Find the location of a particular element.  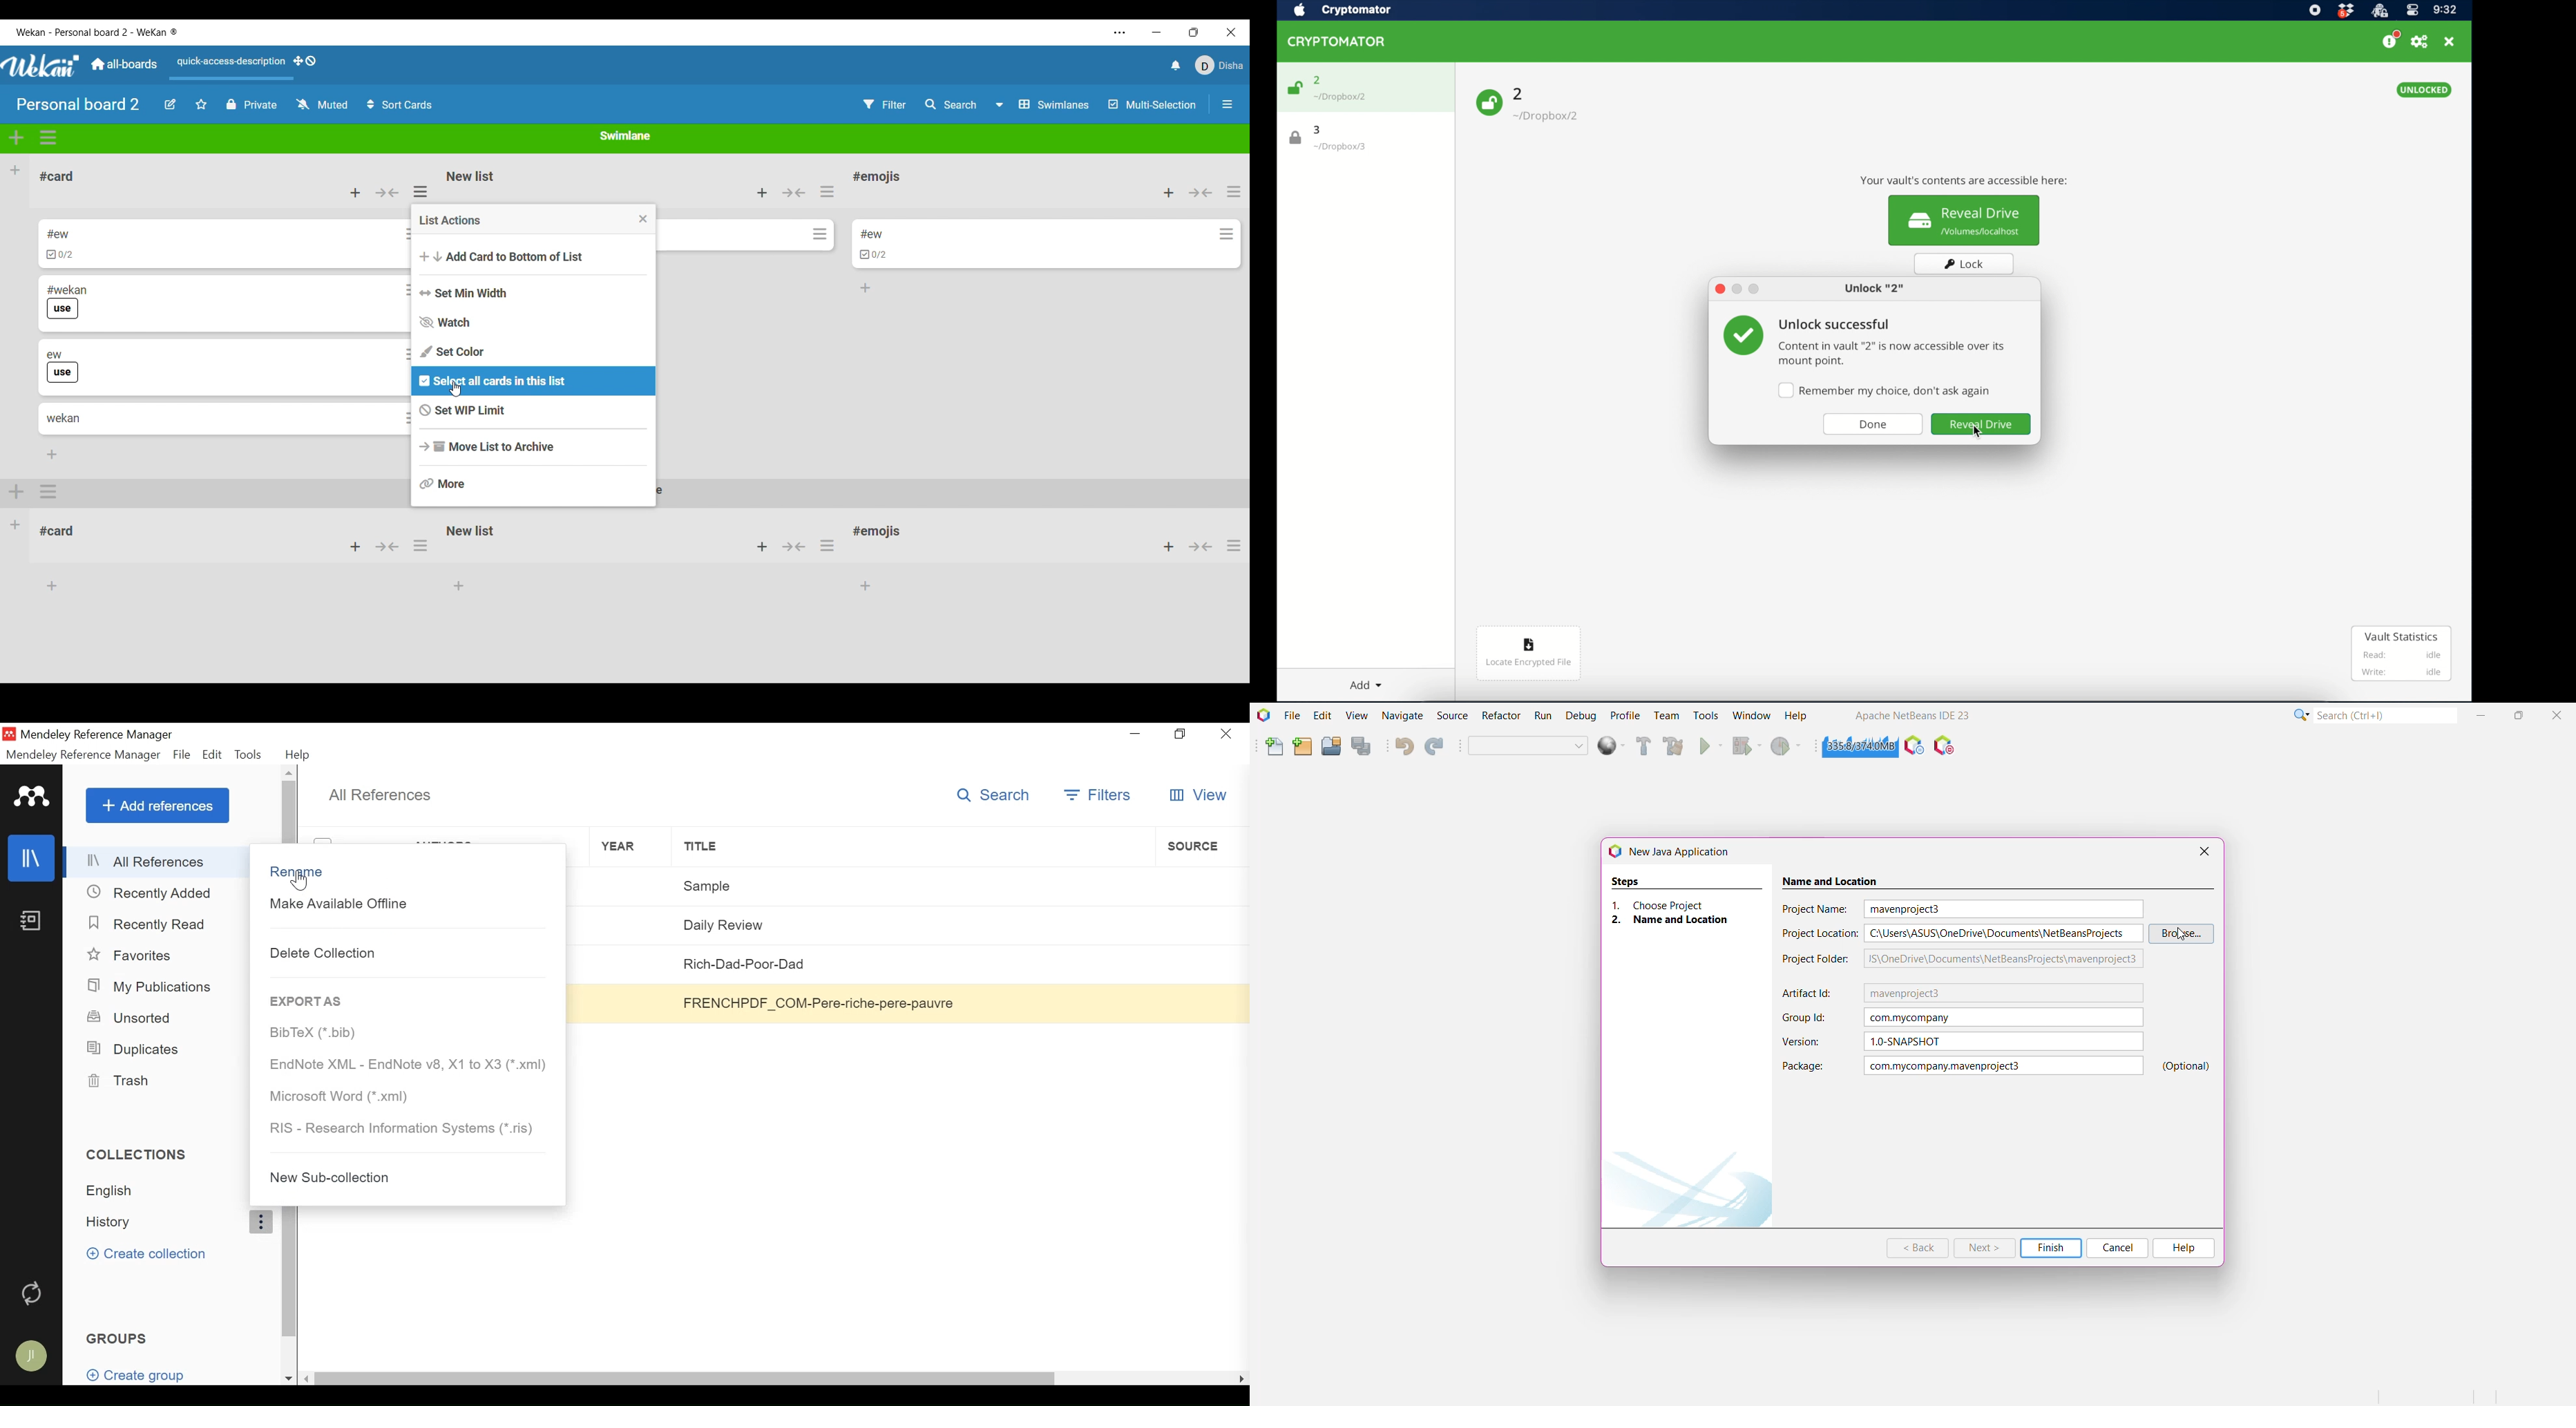

Groups is located at coordinates (119, 1338).